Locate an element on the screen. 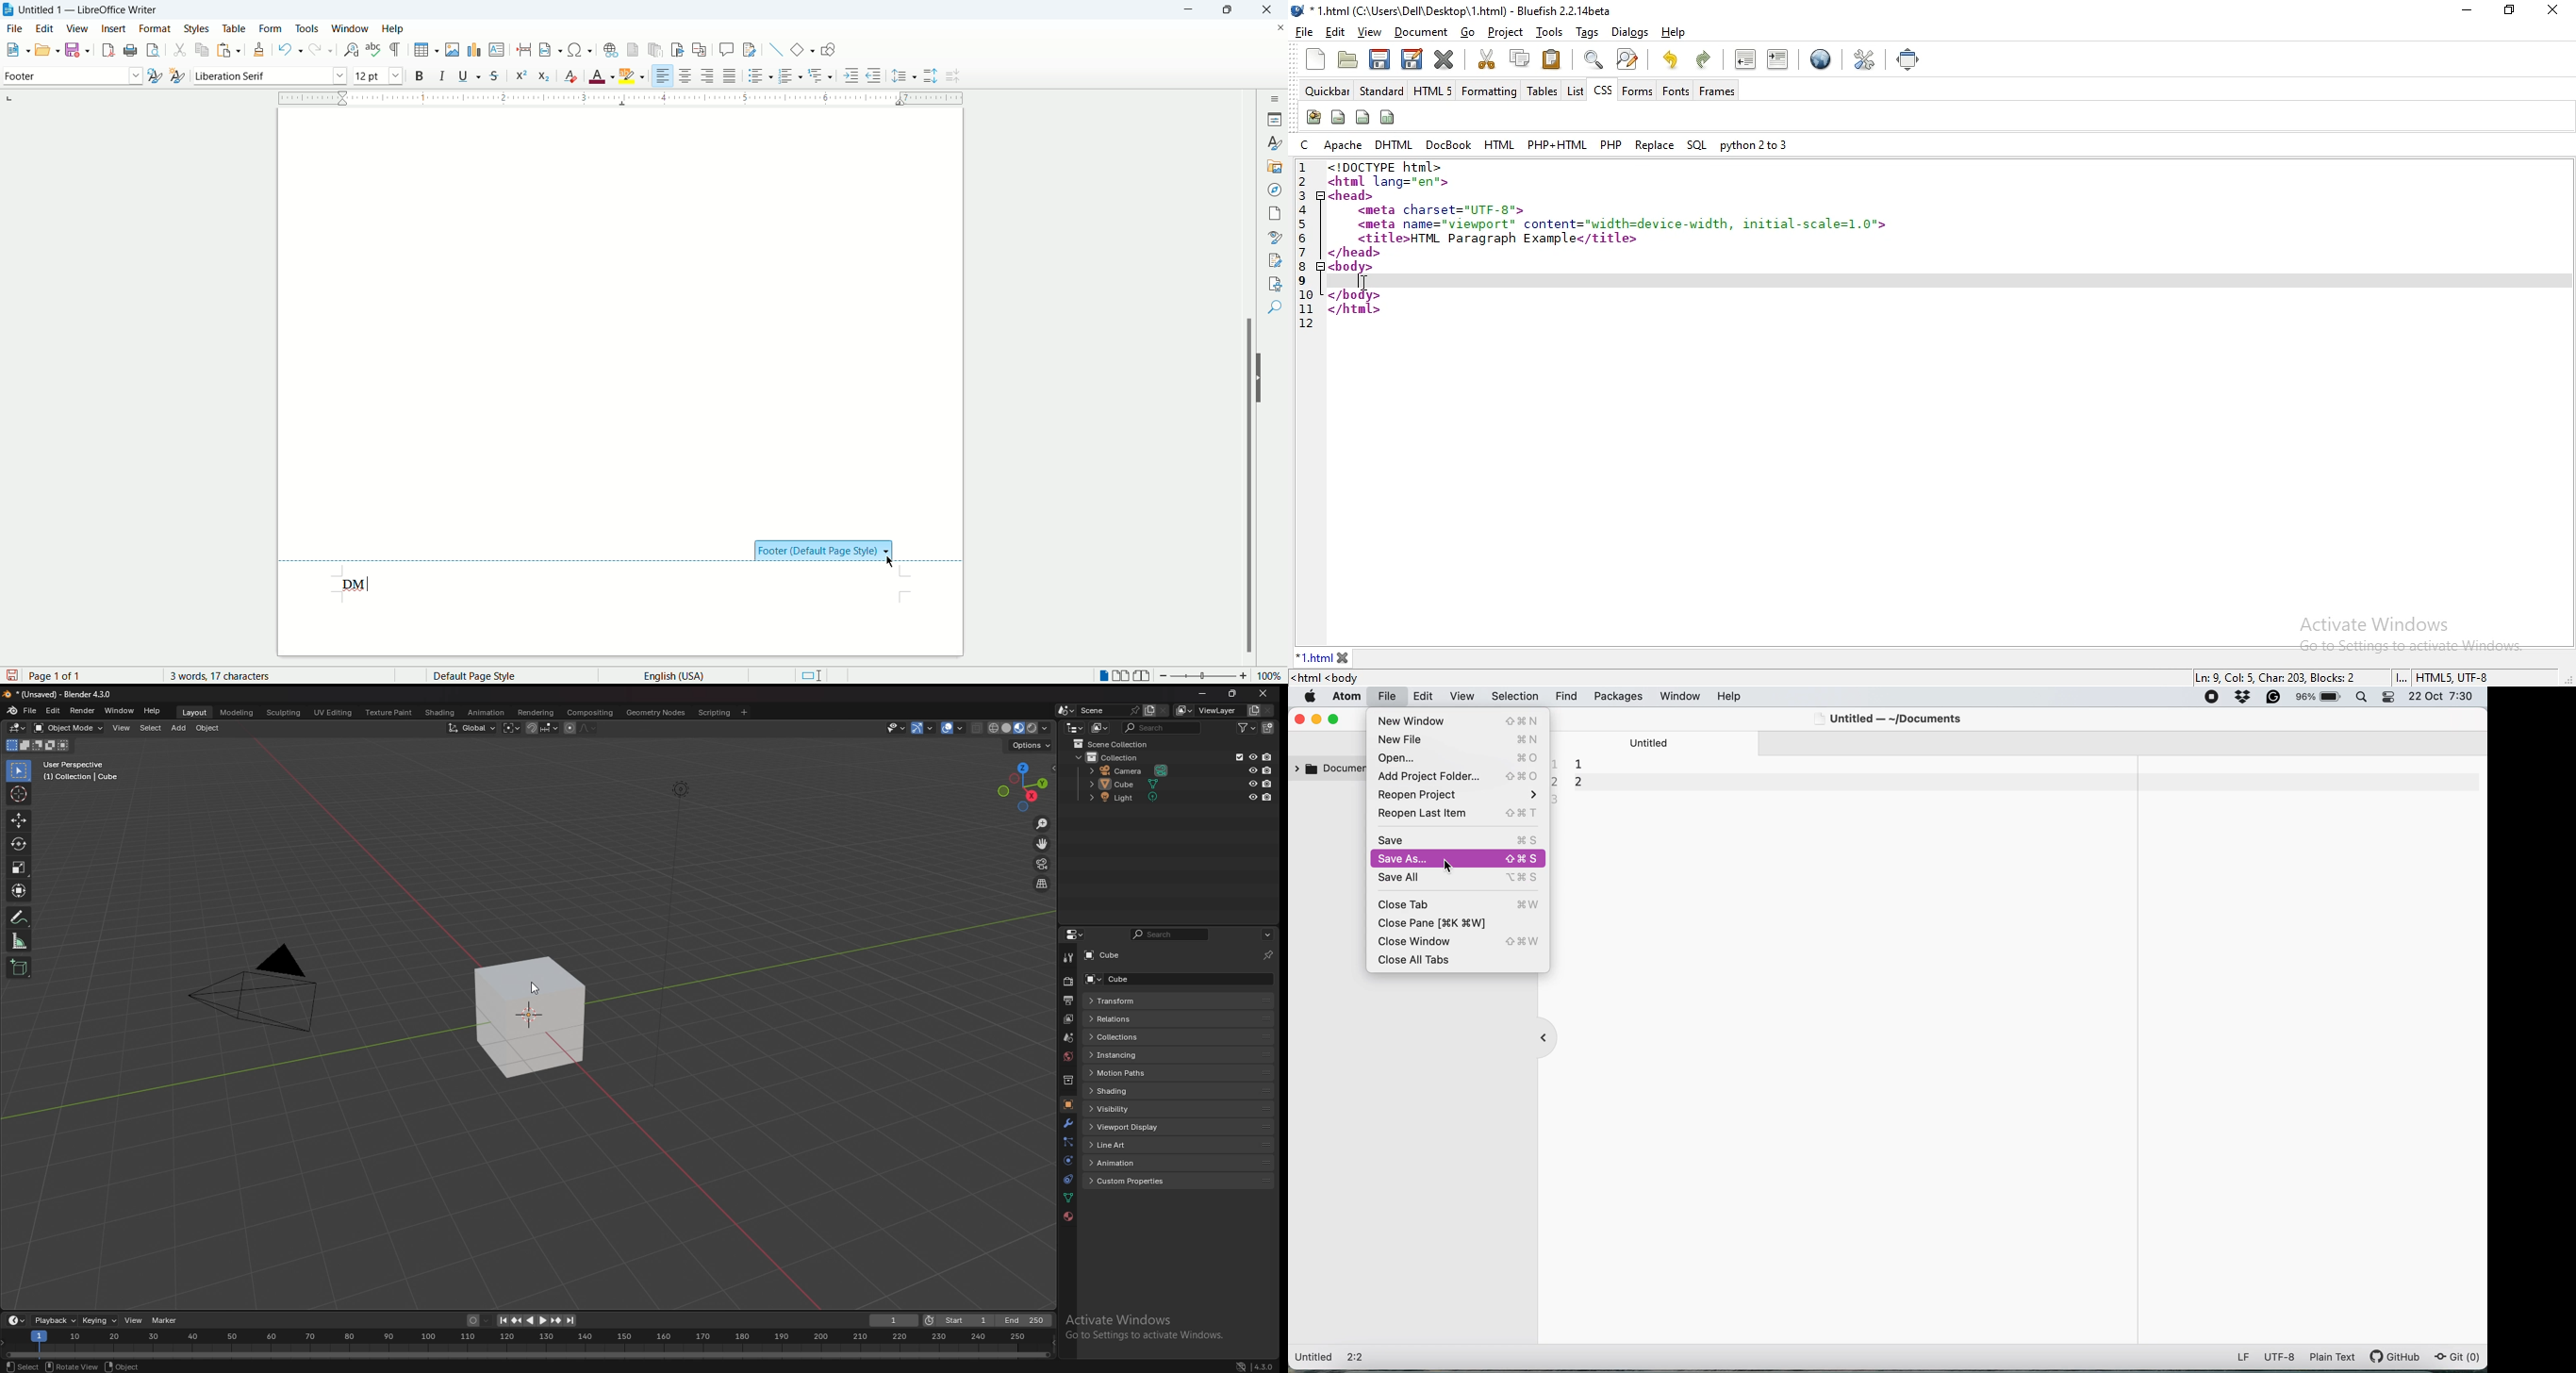 The height and width of the screenshot is (1400, 2576). <html lang="en"> is located at coordinates (1392, 181).